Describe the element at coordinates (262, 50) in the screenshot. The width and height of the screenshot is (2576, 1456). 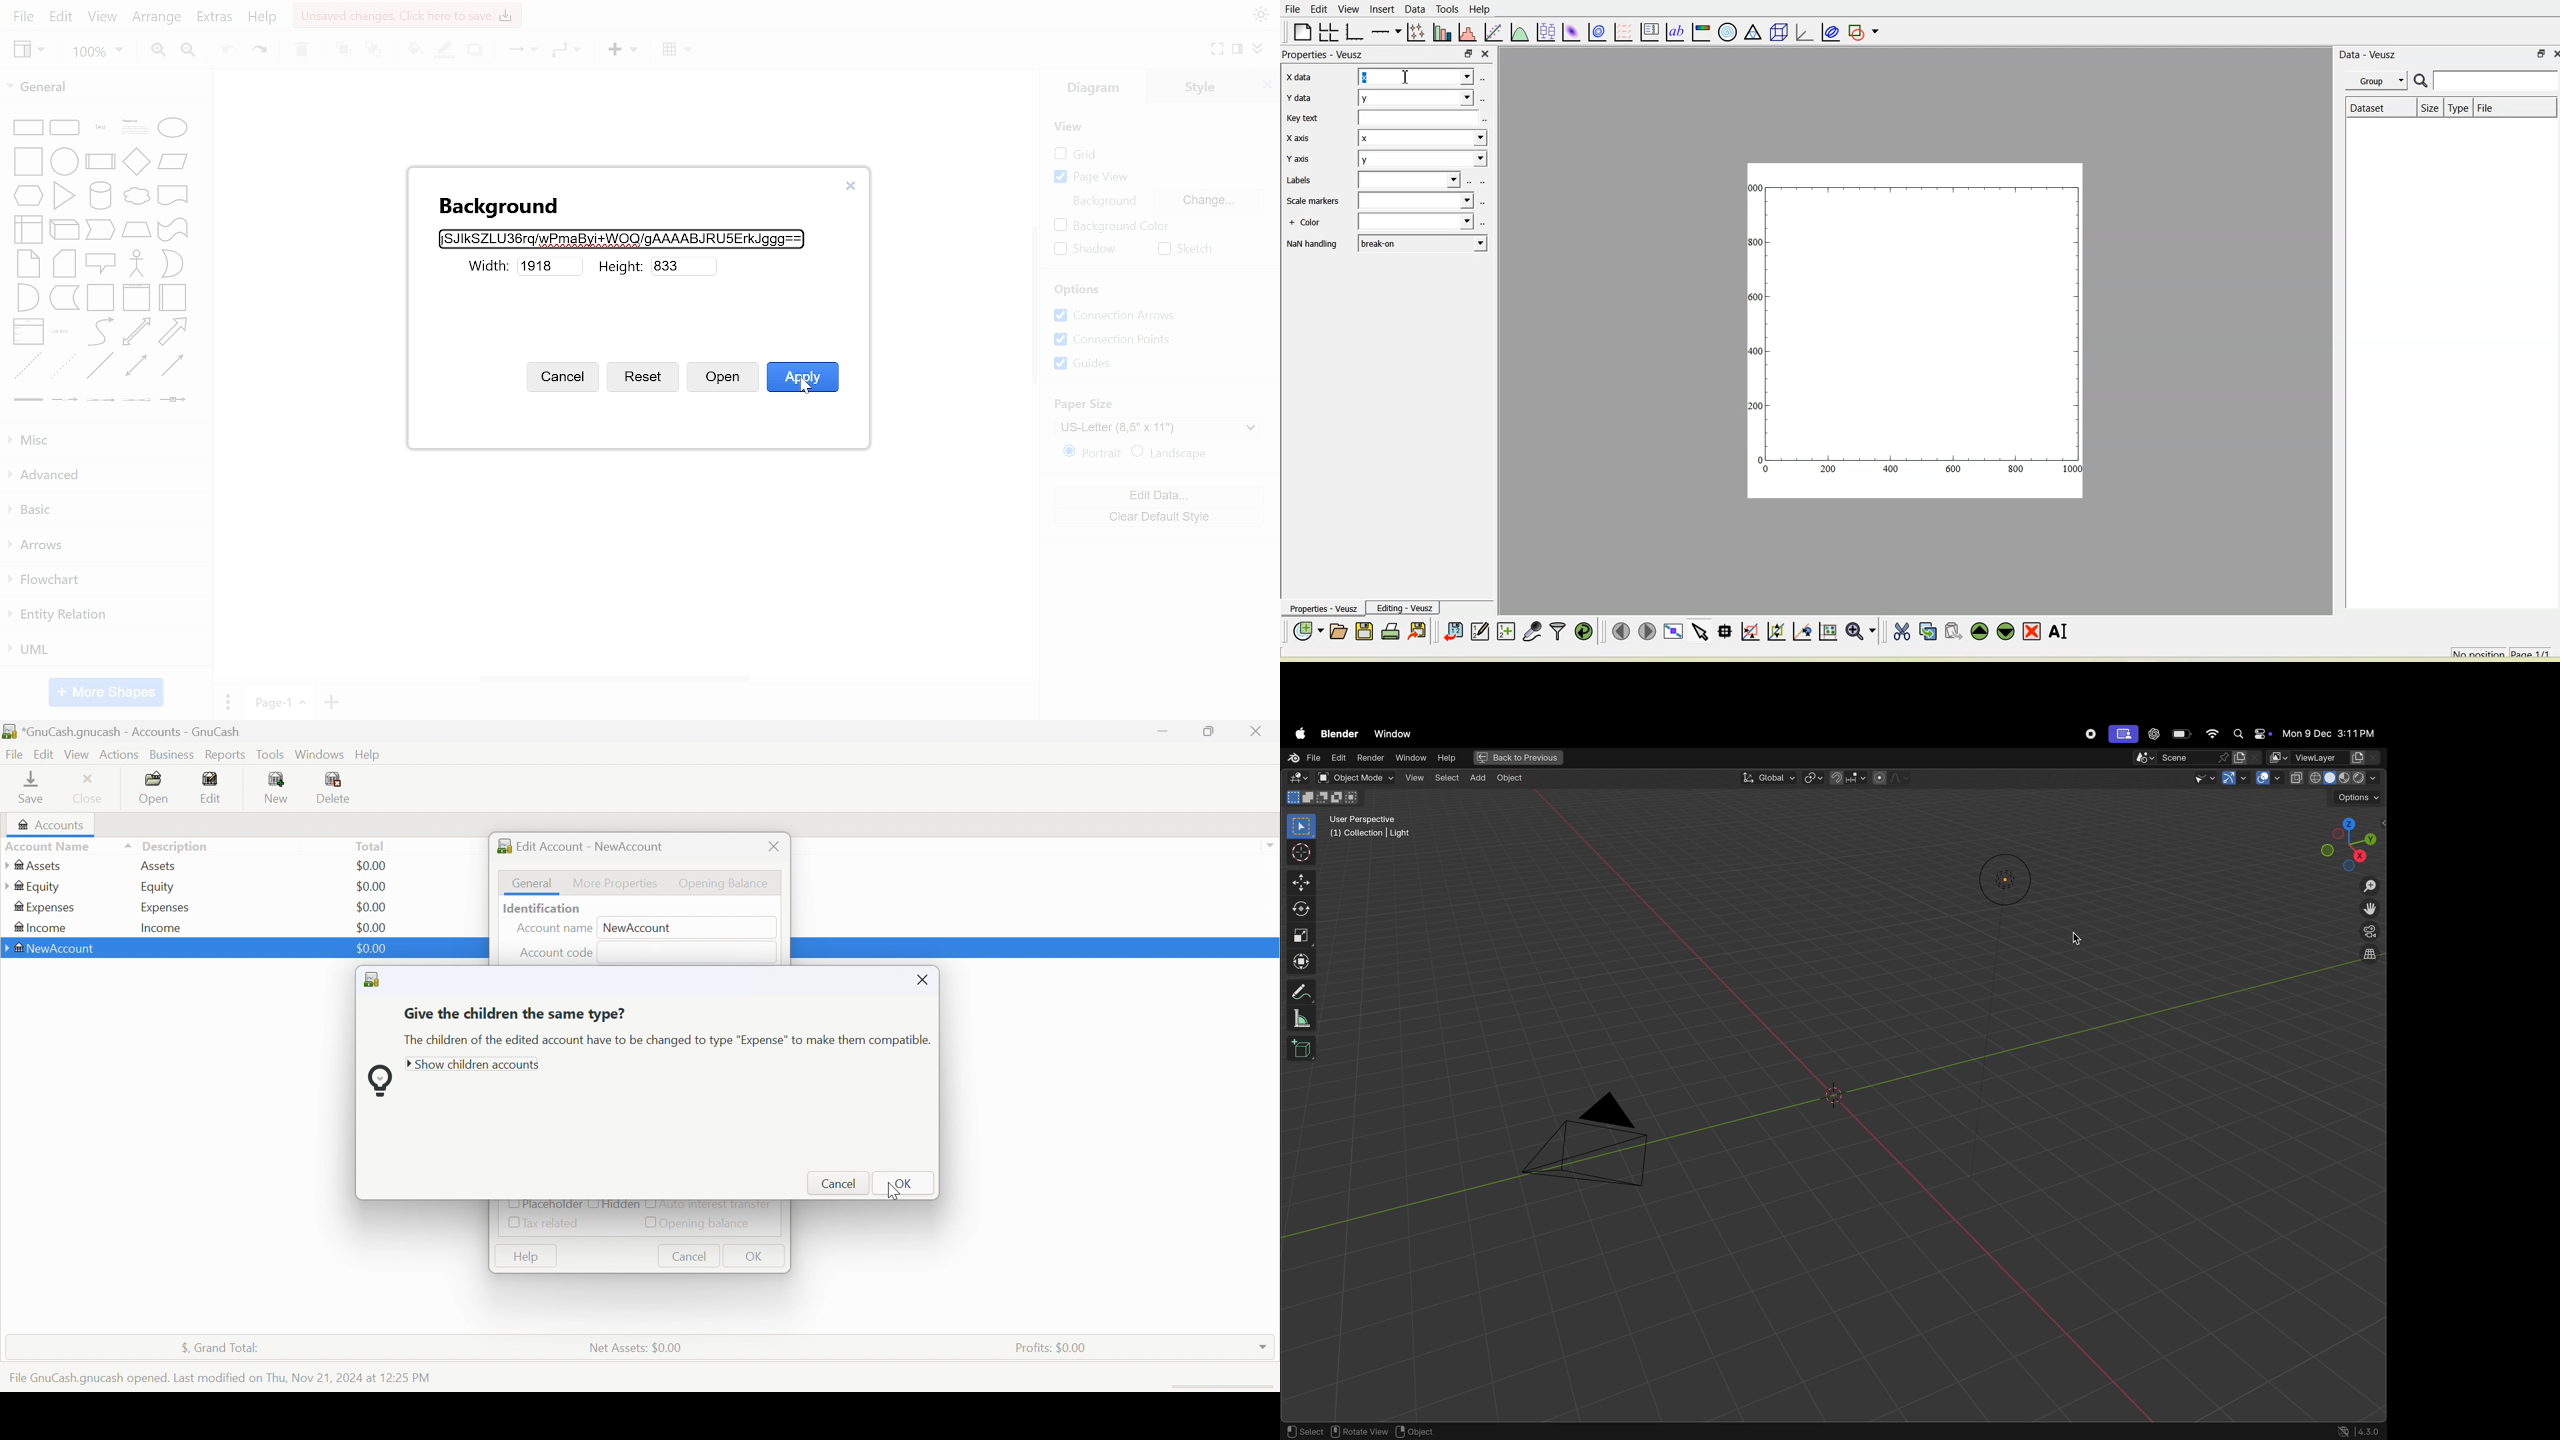
I see `redo` at that location.